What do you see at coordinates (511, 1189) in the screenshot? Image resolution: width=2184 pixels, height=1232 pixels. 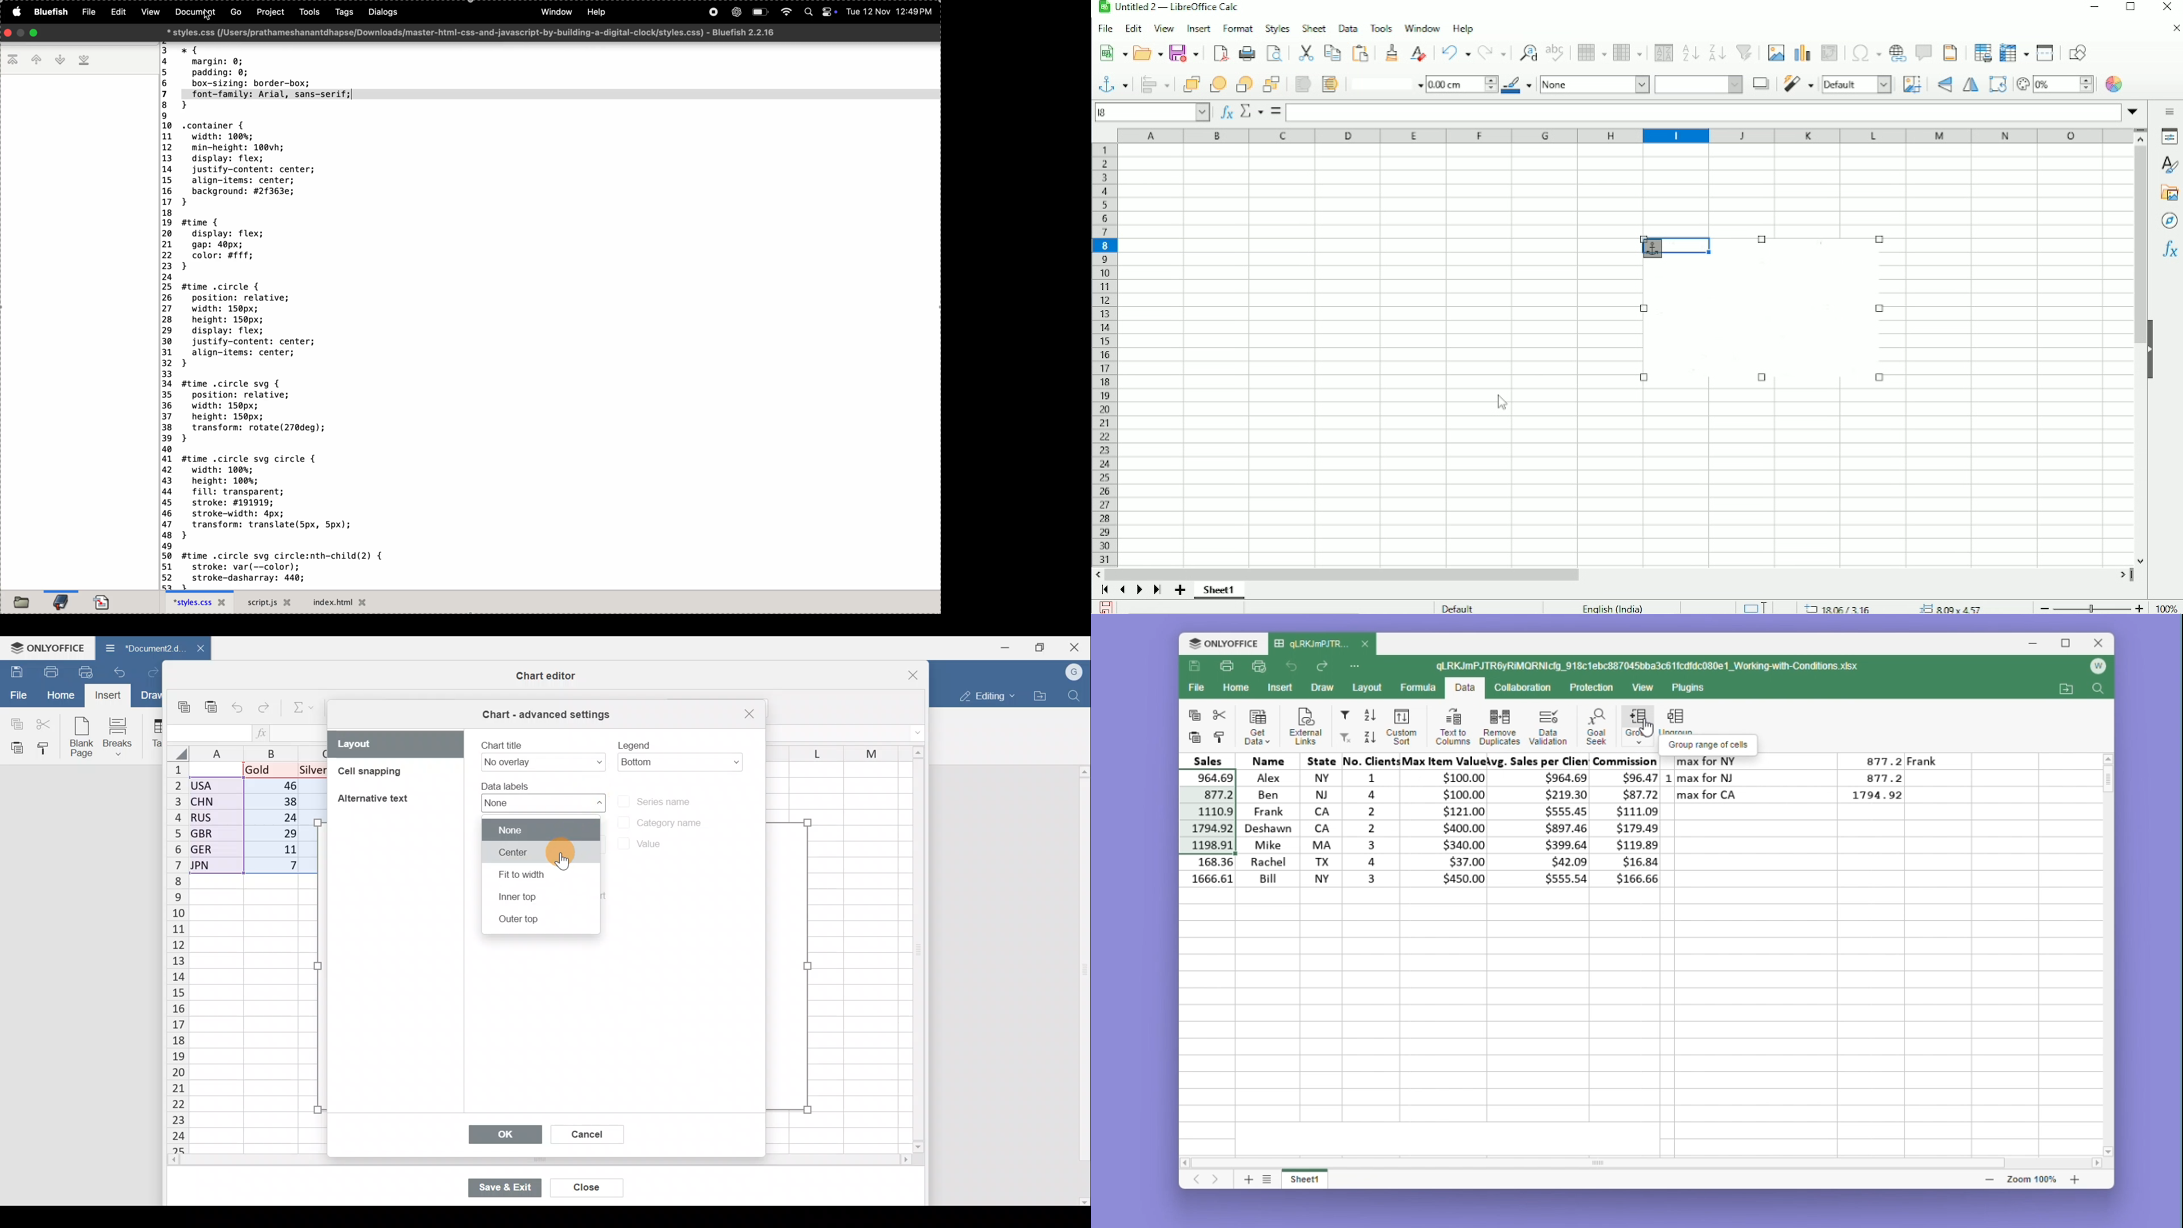 I see `Save & exit` at bounding box center [511, 1189].